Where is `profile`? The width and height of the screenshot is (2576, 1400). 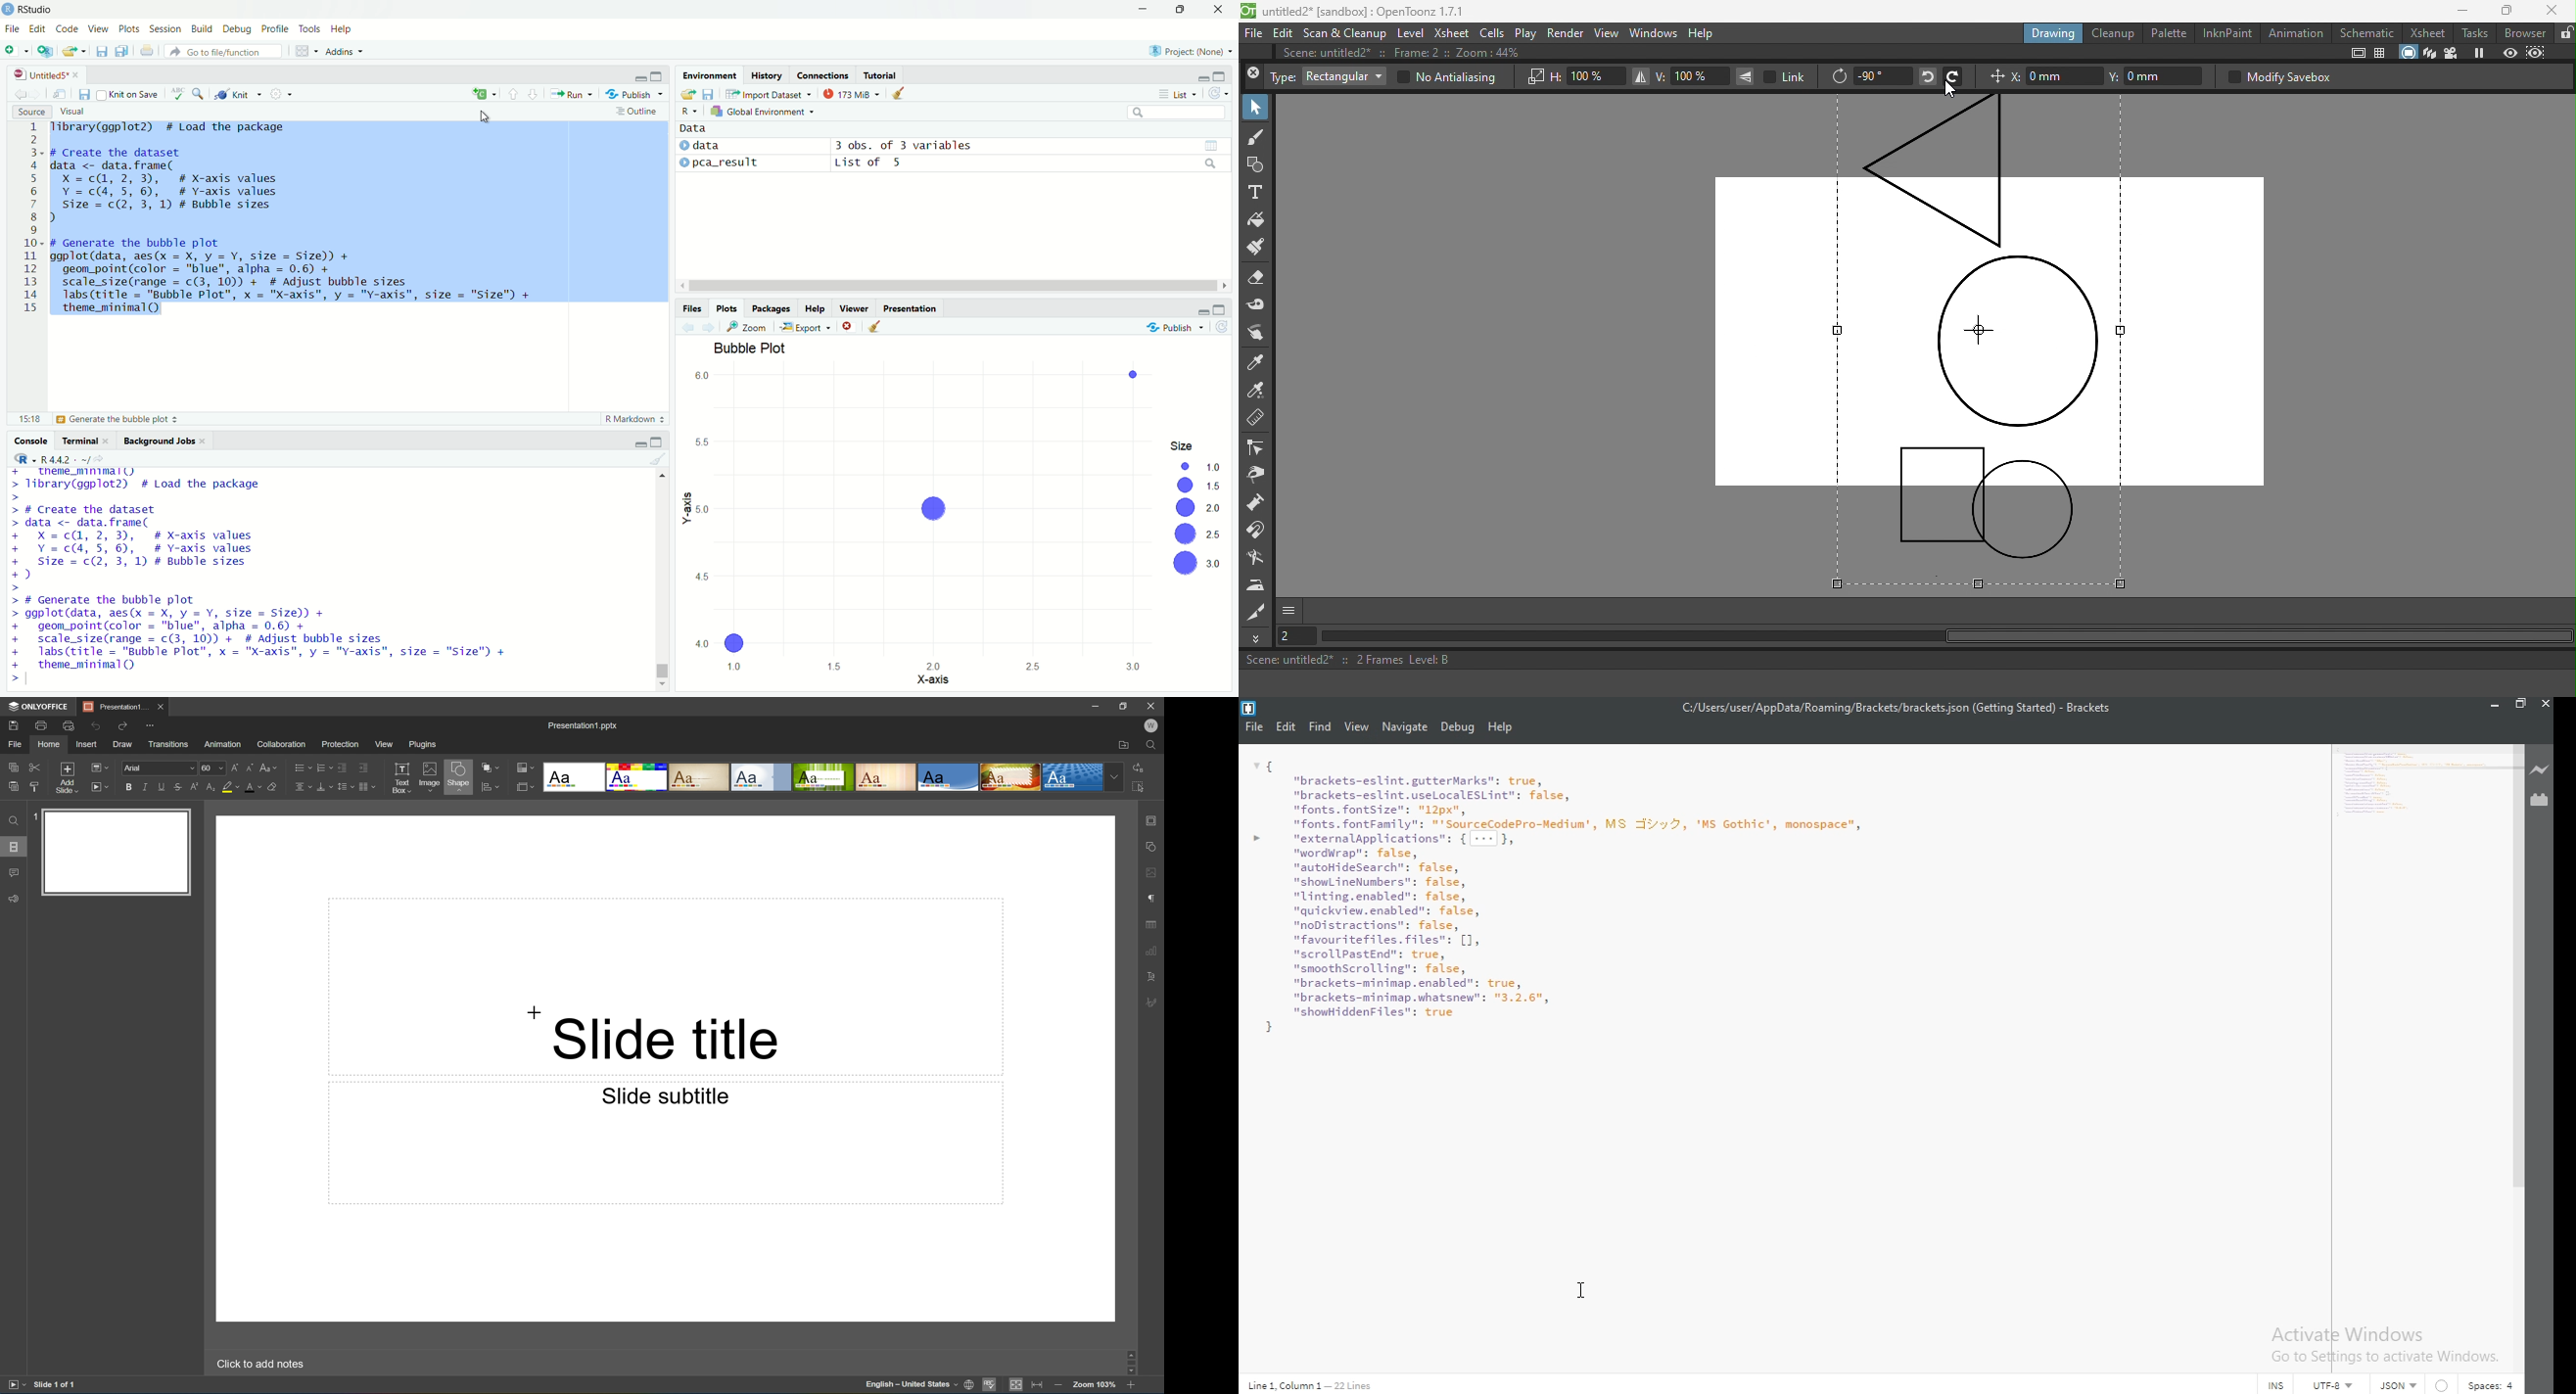 profile is located at coordinates (276, 30).